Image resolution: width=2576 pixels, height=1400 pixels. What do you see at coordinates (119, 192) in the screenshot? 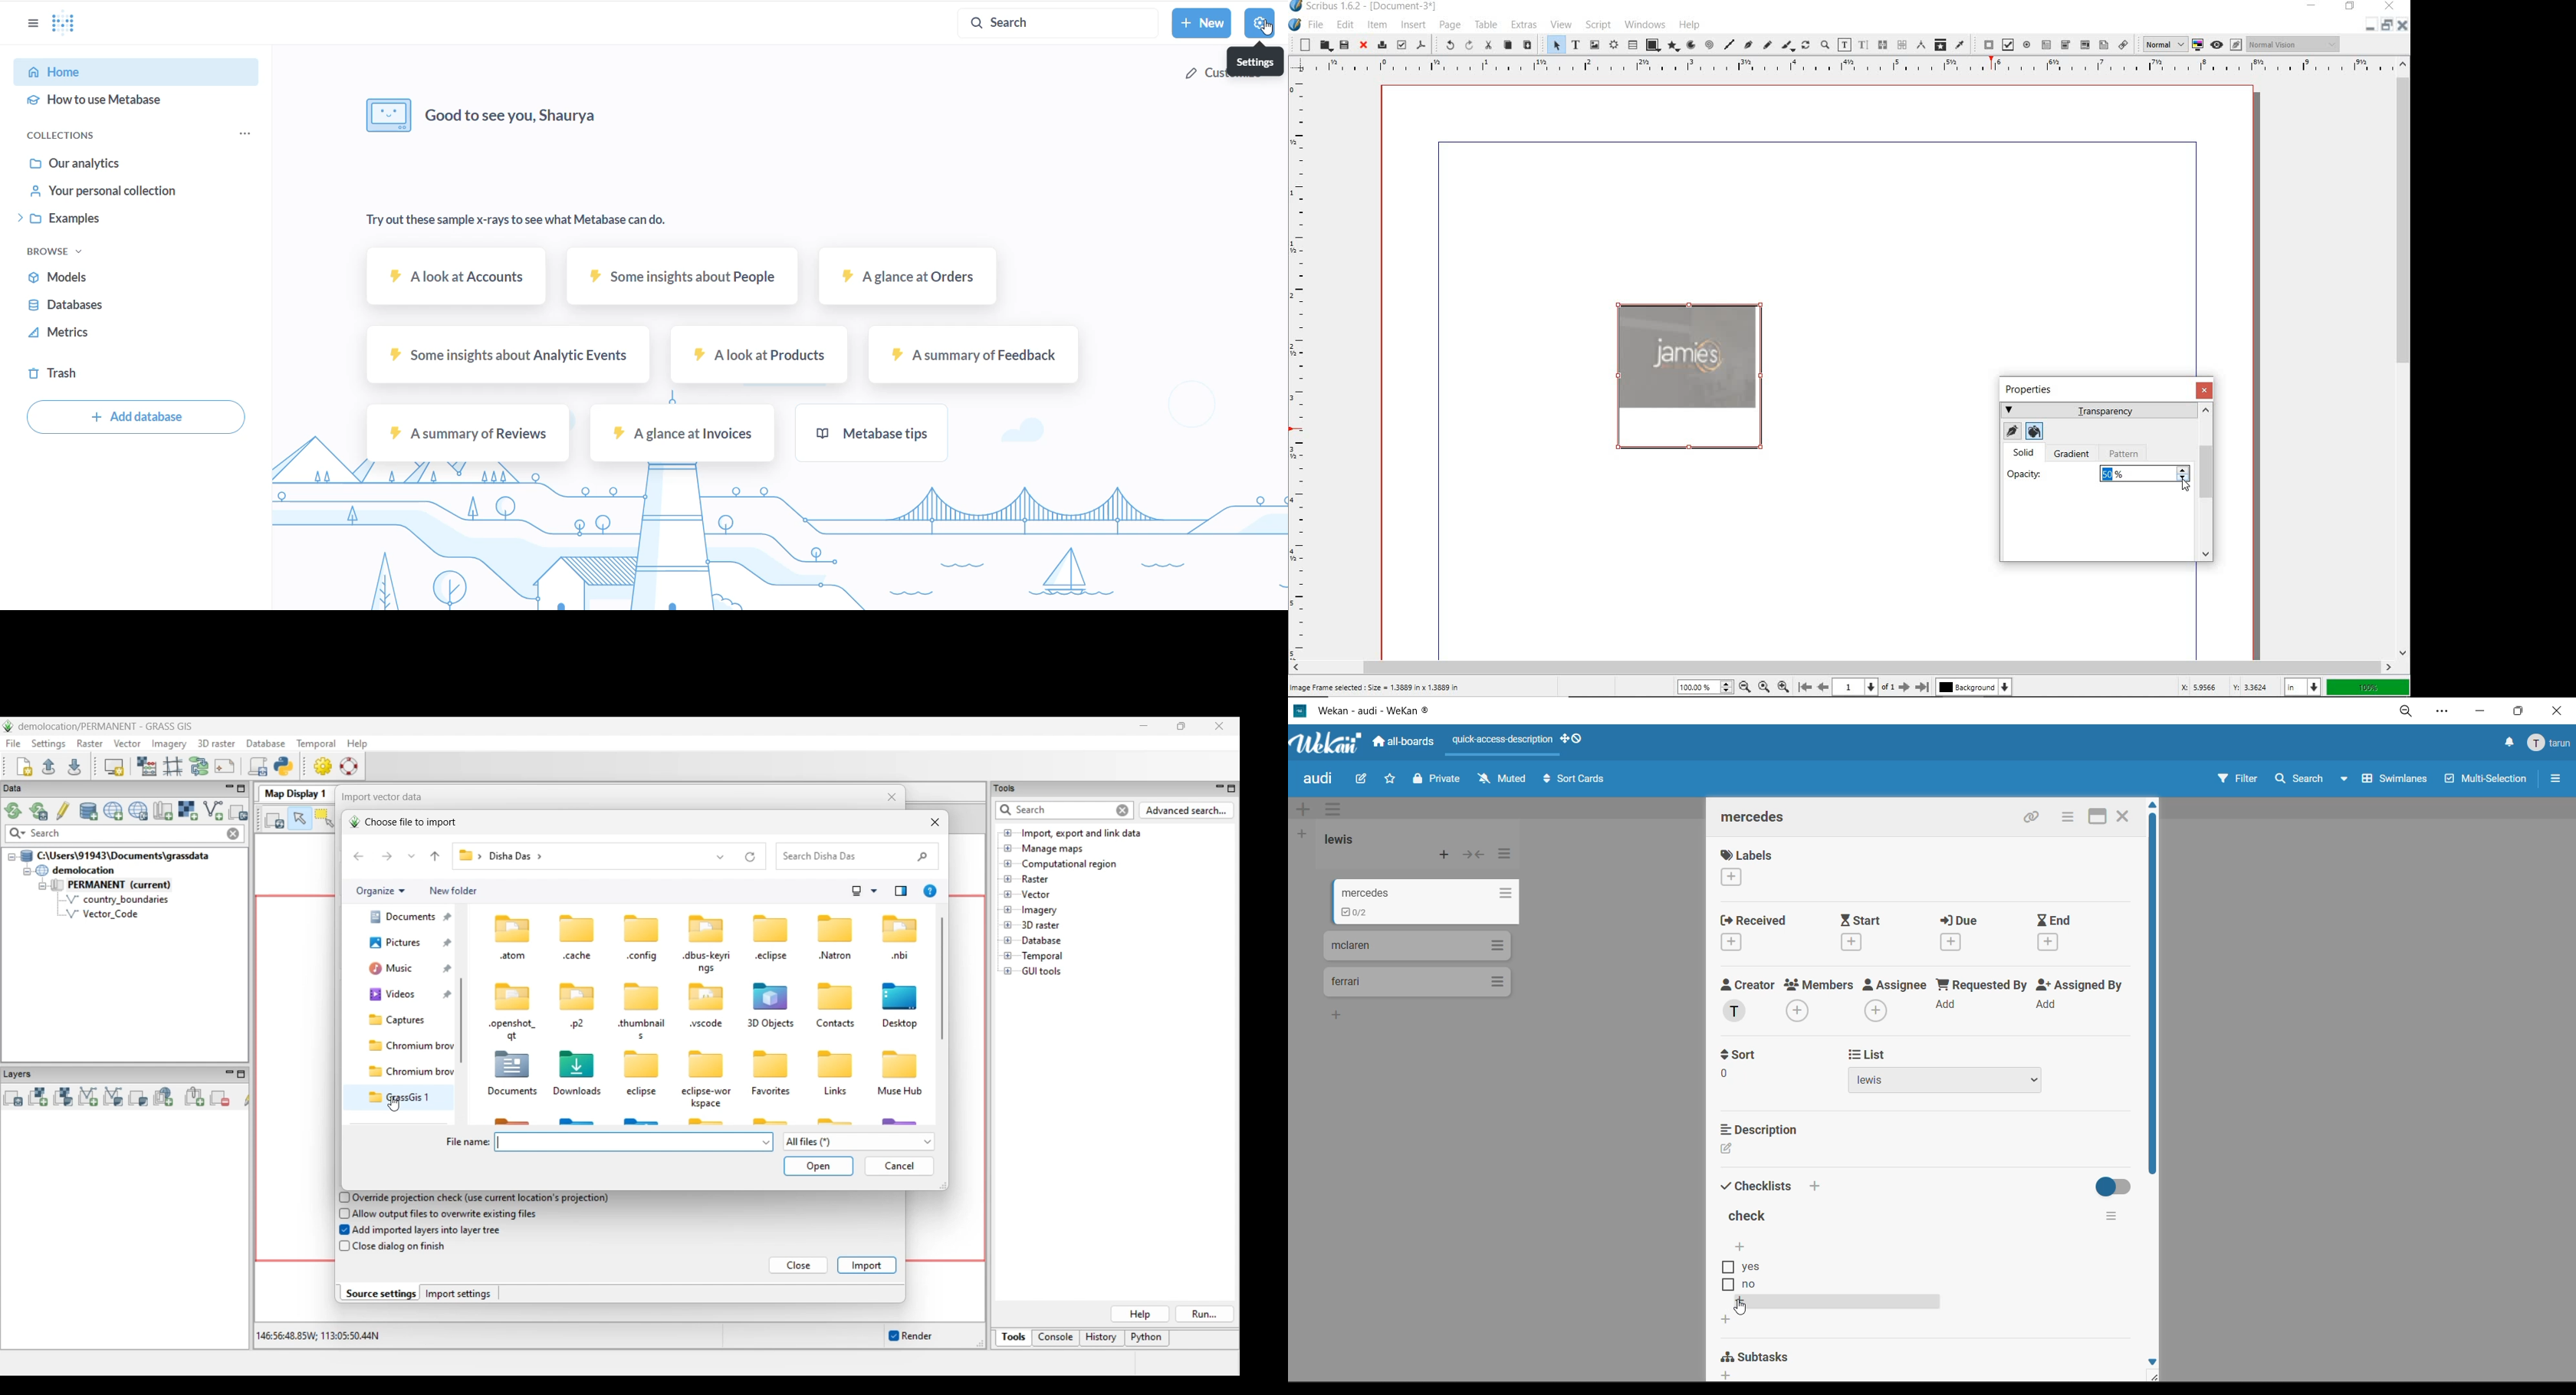
I see `YOUR PERSONAL COLLECTION` at bounding box center [119, 192].